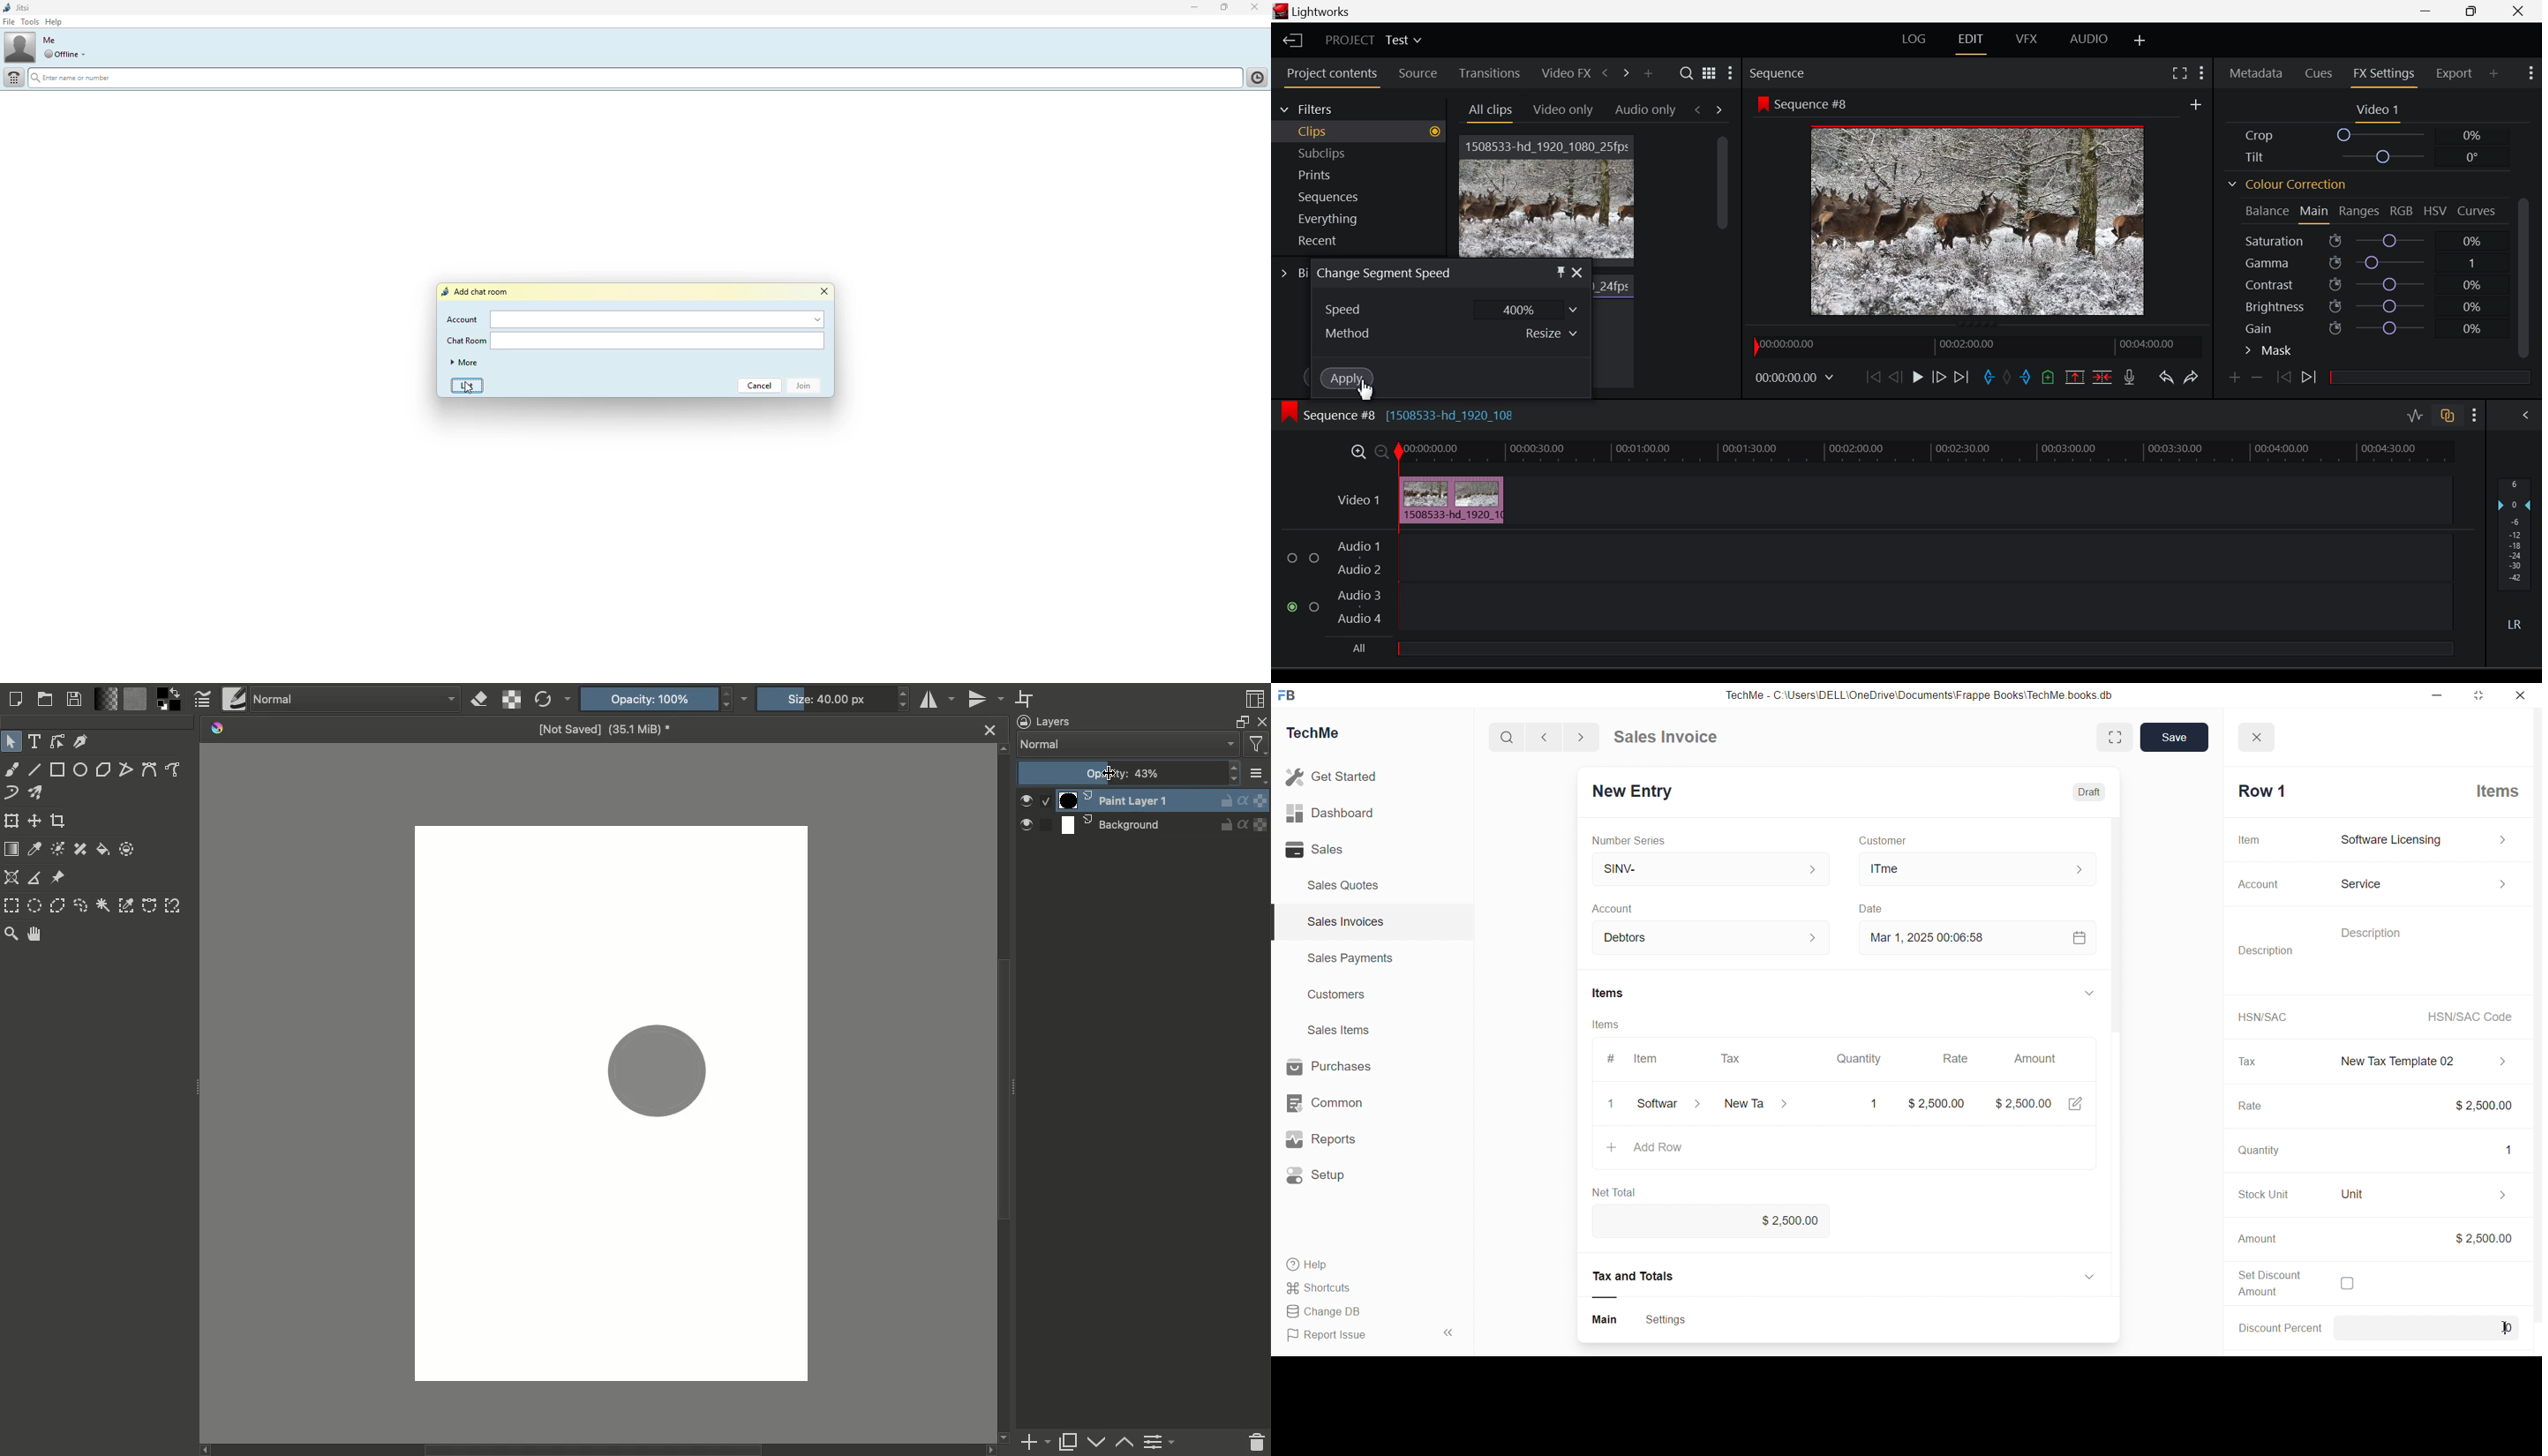  Describe the element at coordinates (2246, 1108) in the screenshot. I see `Rate` at that location.